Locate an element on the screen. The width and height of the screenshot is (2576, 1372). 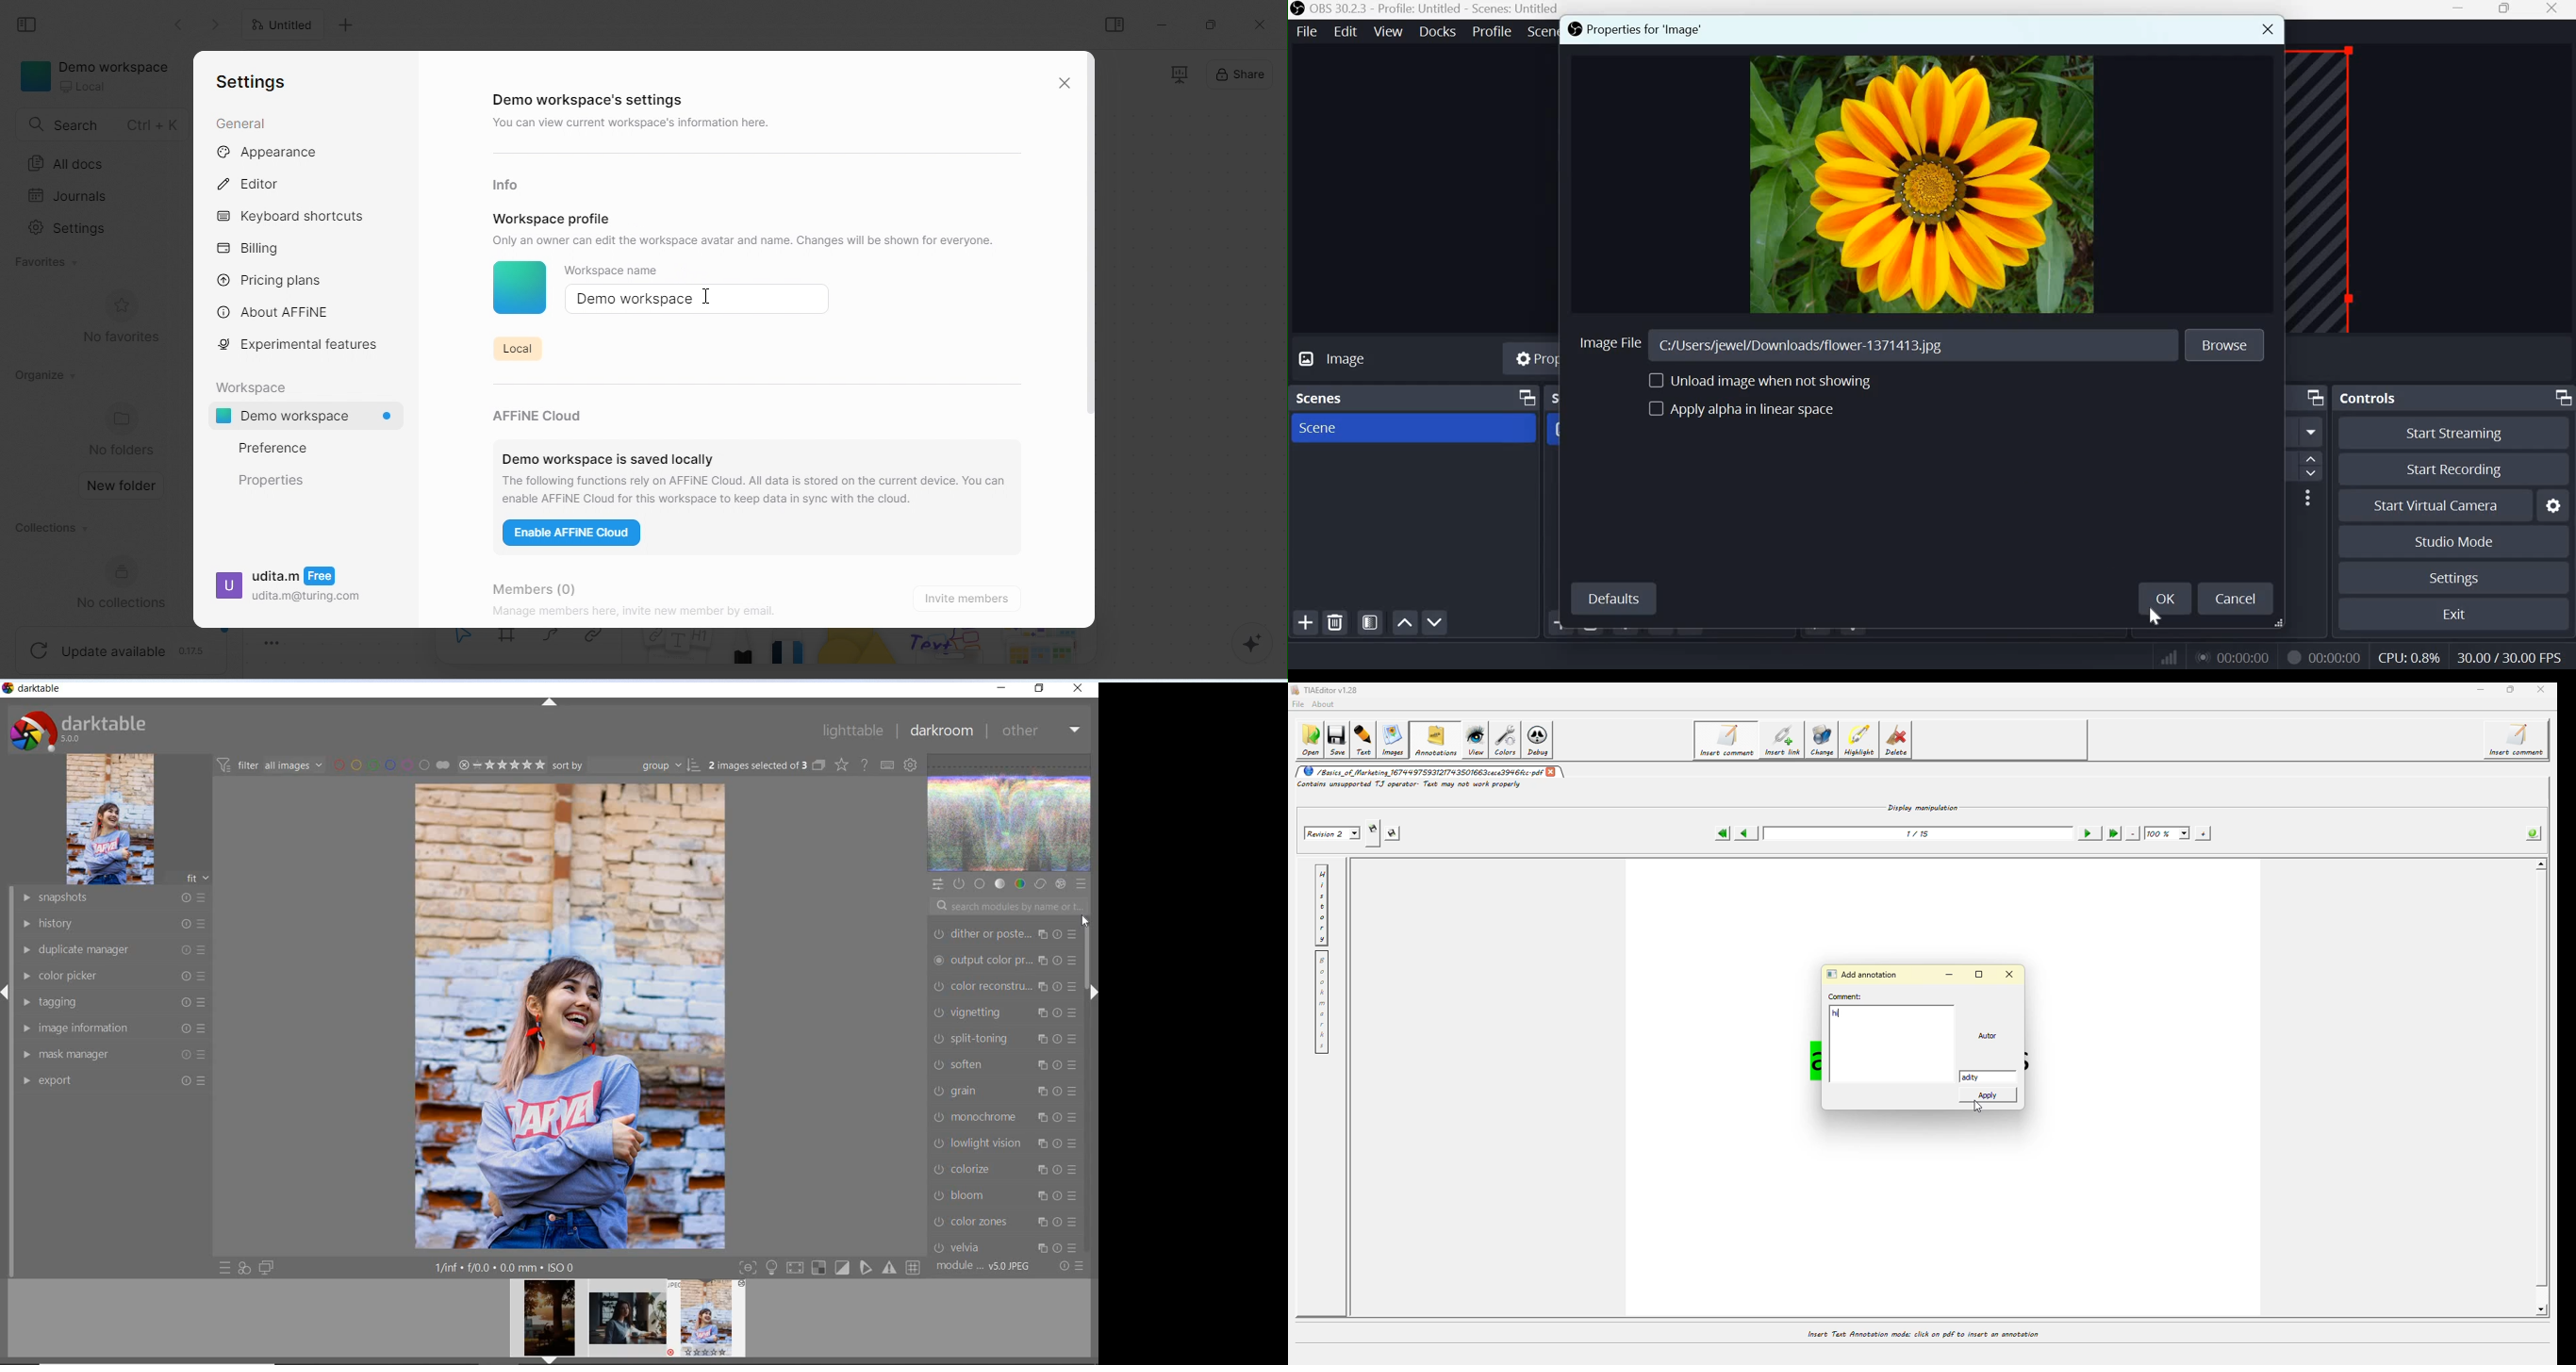
organize is located at coordinates (44, 375).